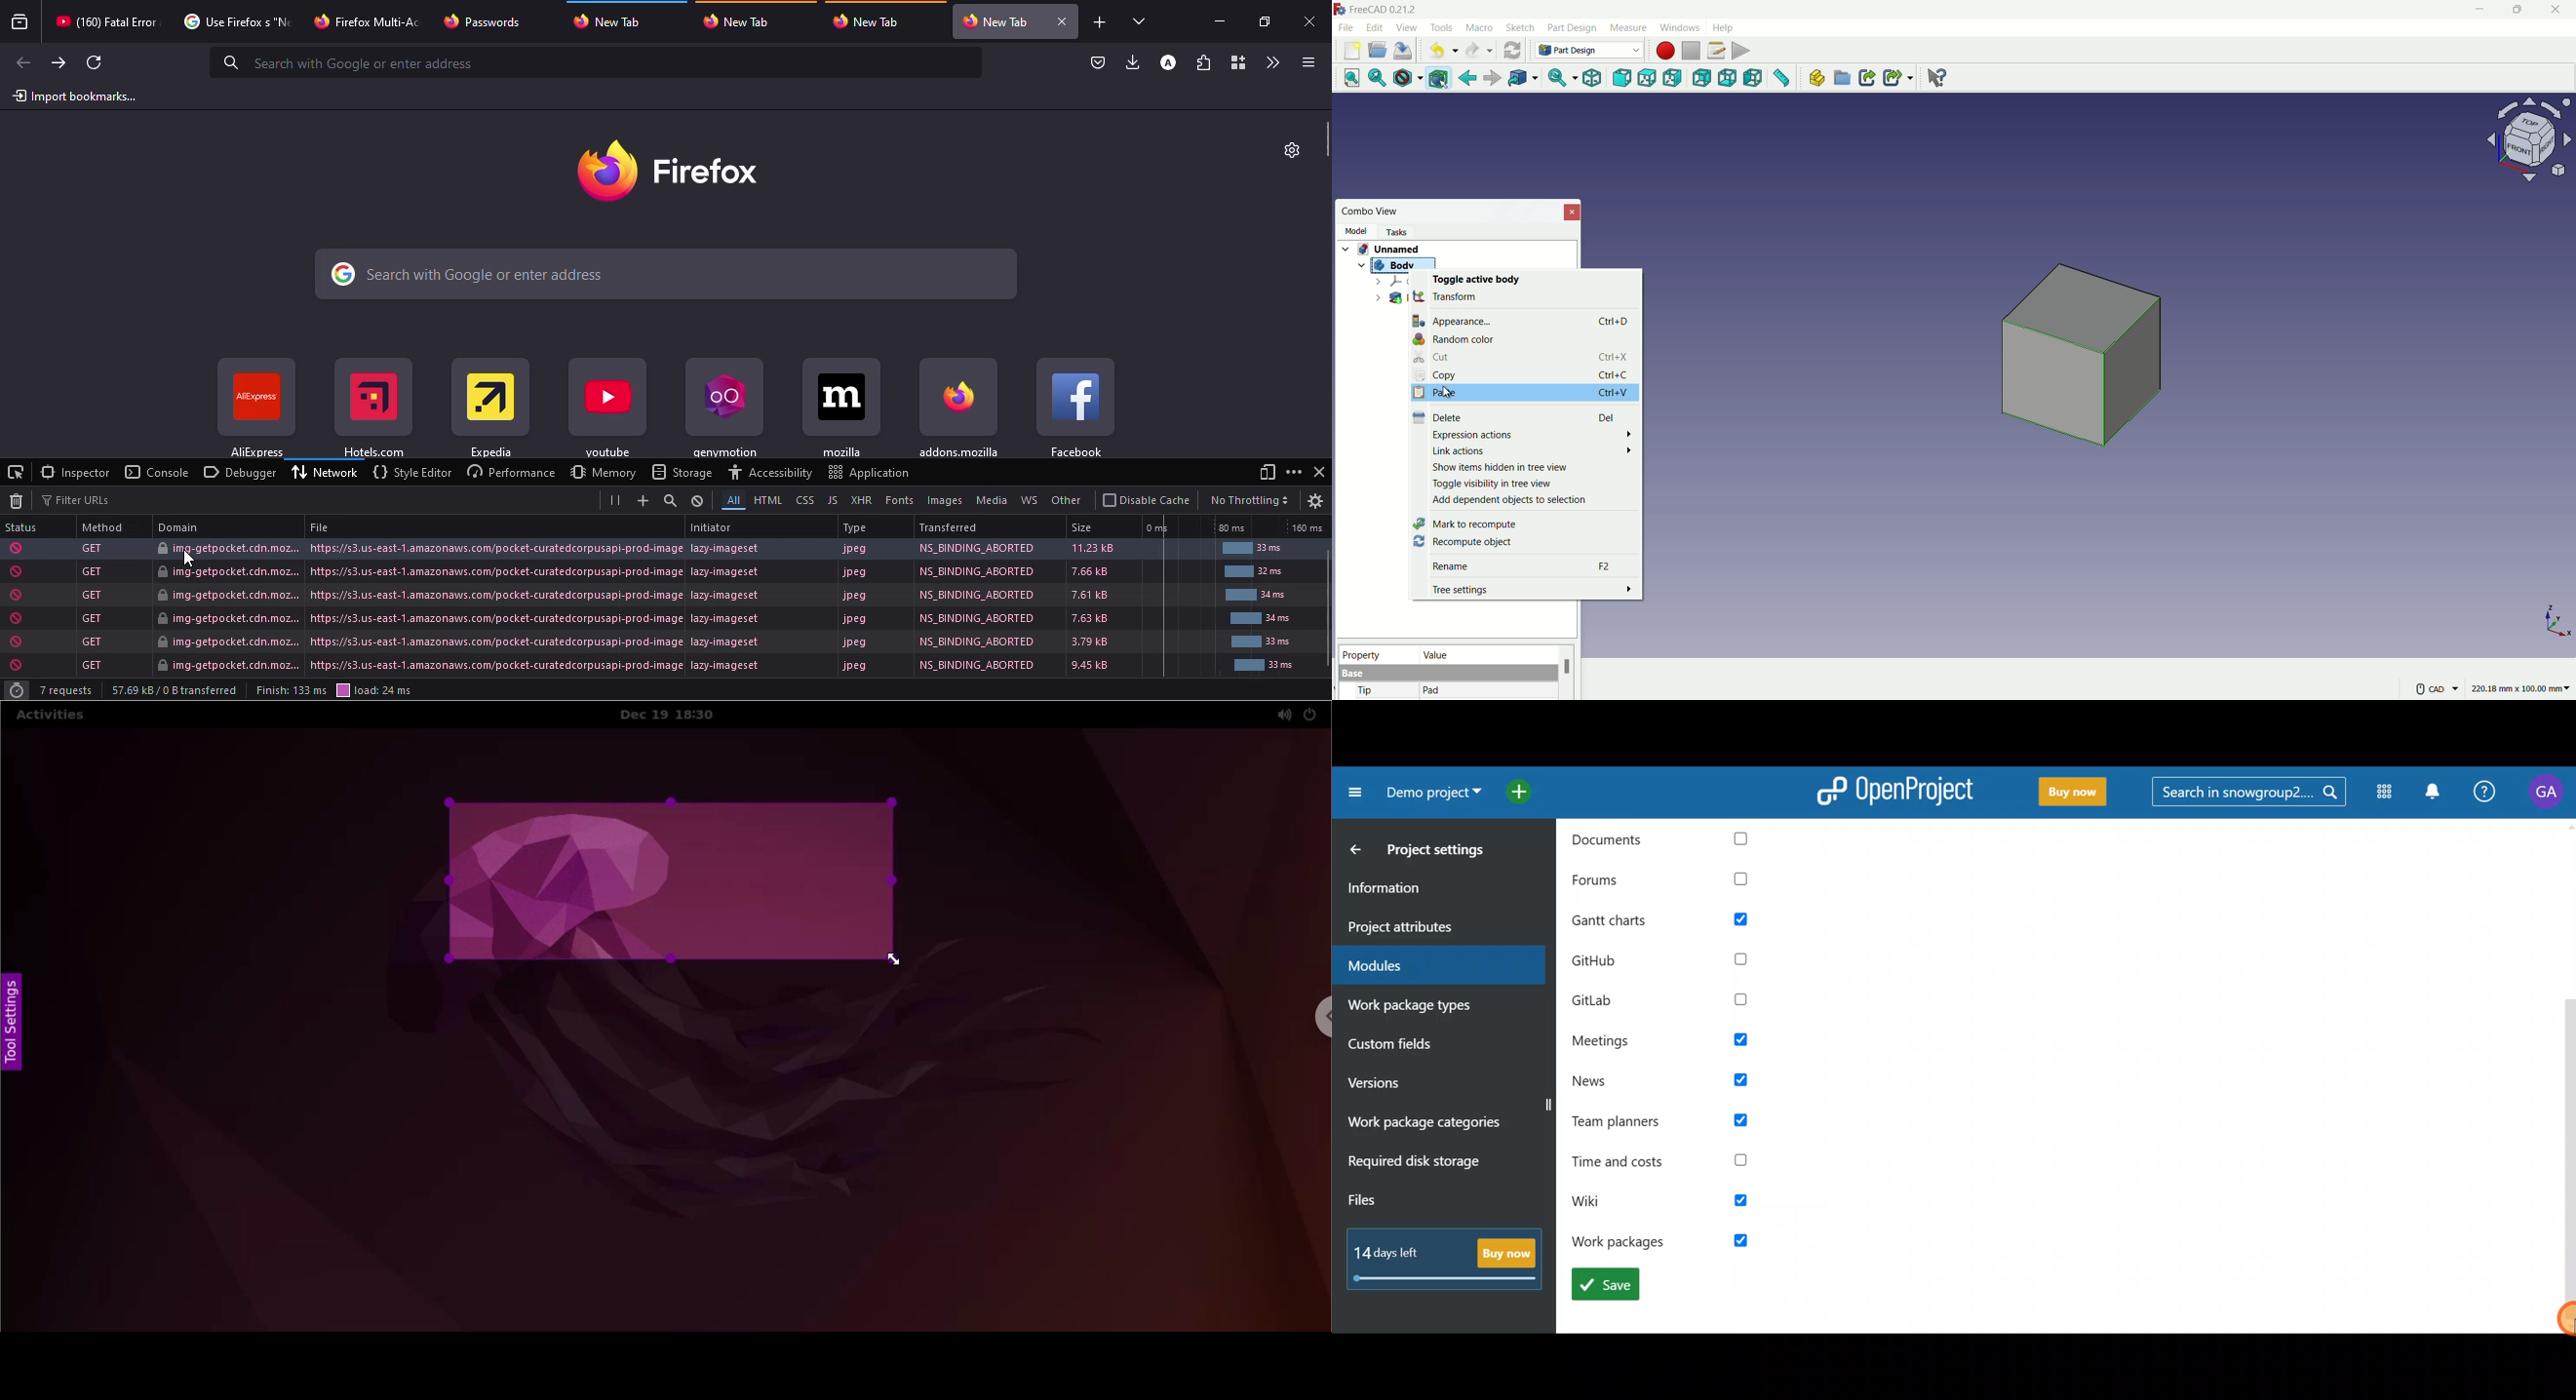 The image size is (2576, 1400). Describe the element at coordinates (68, 690) in the screenshot. I see `7 requests` at that location.